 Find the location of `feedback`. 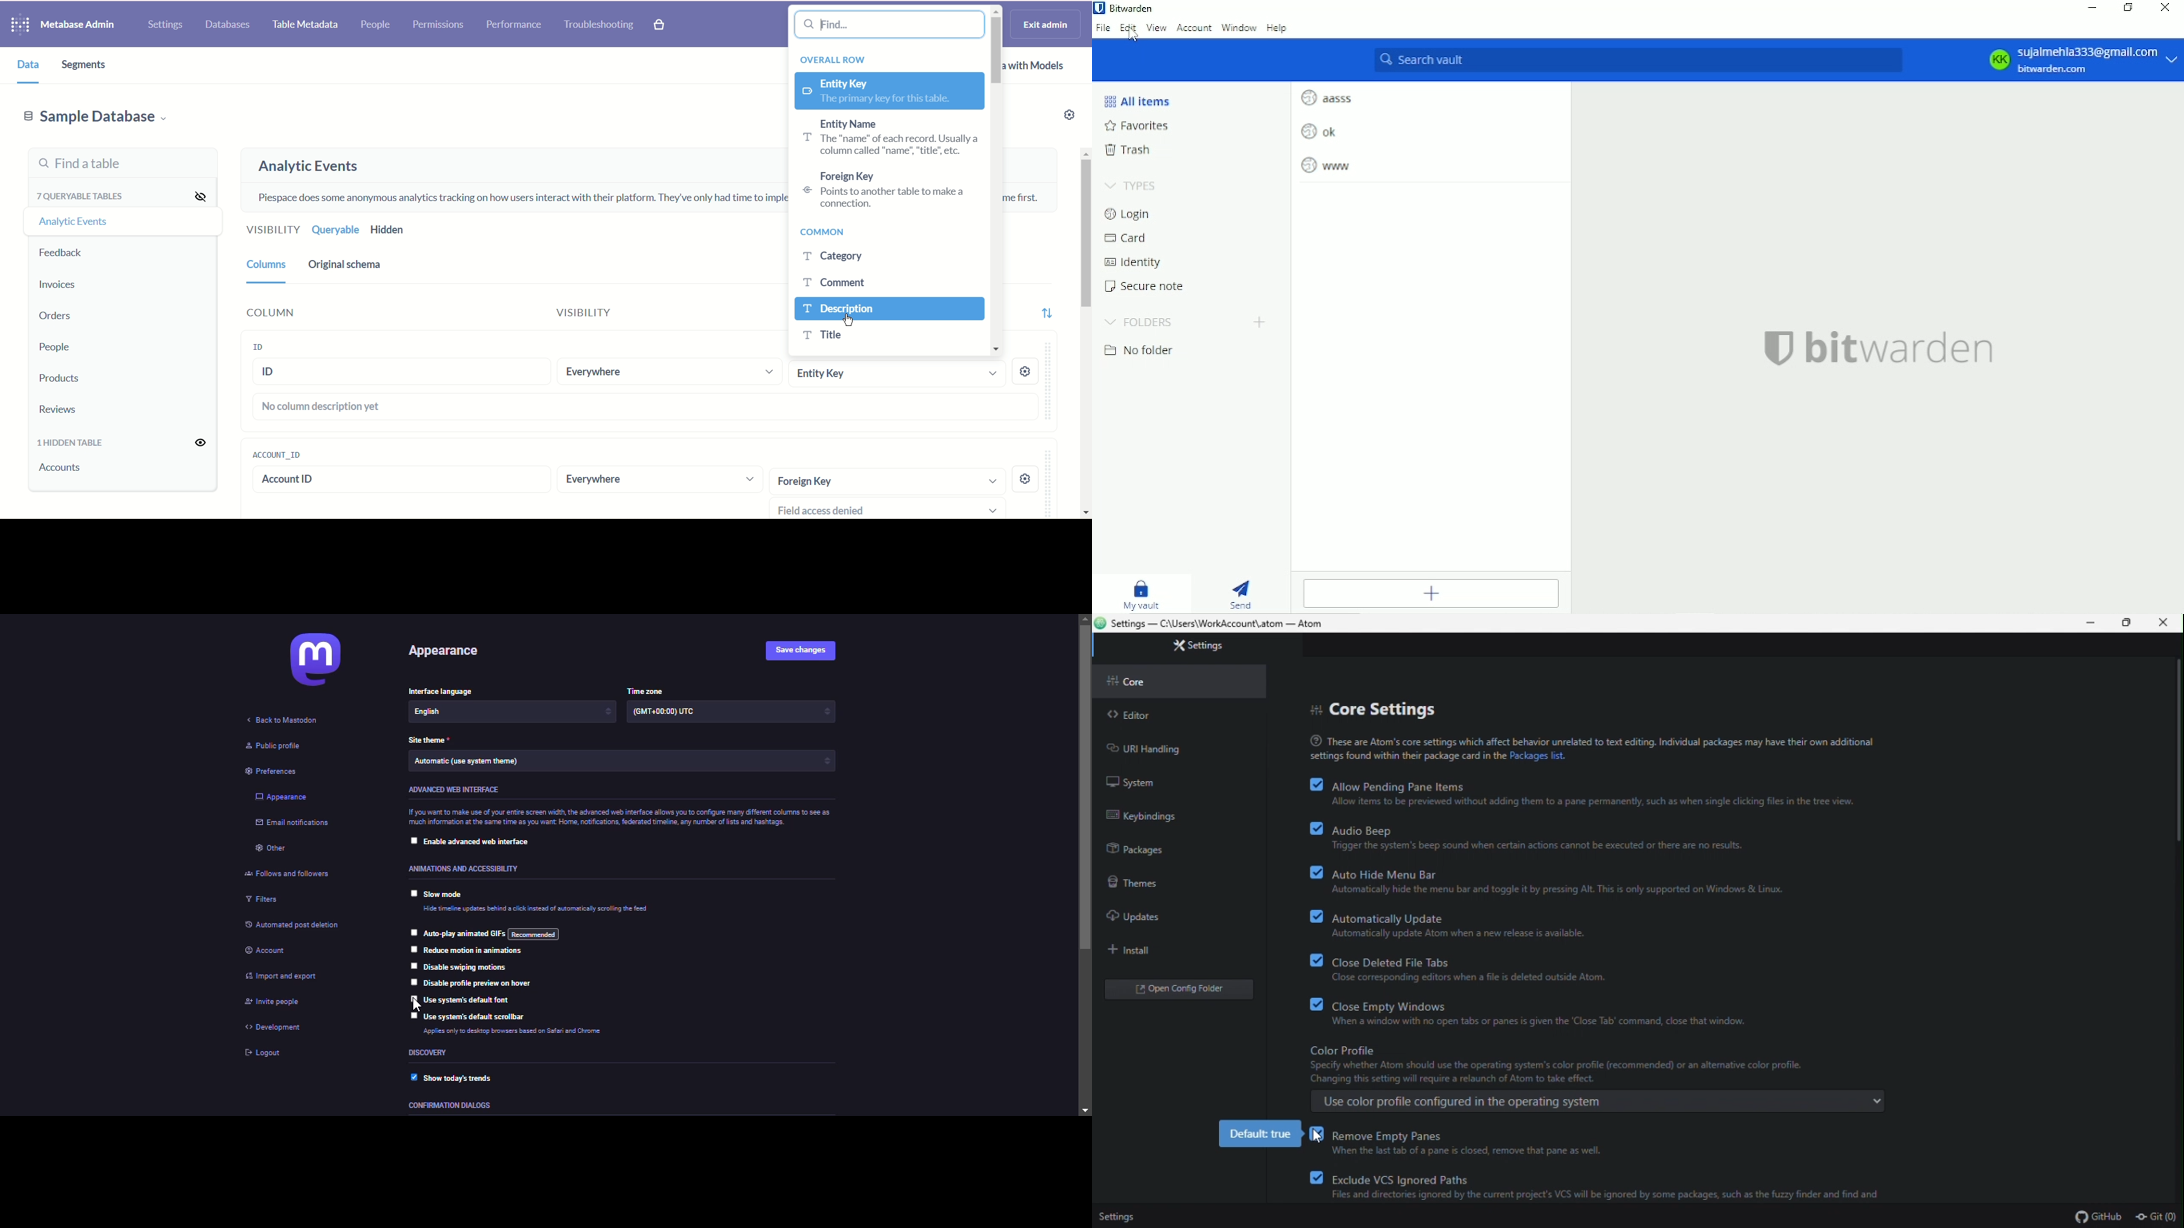

feedback is located at coordinates (63, 254).